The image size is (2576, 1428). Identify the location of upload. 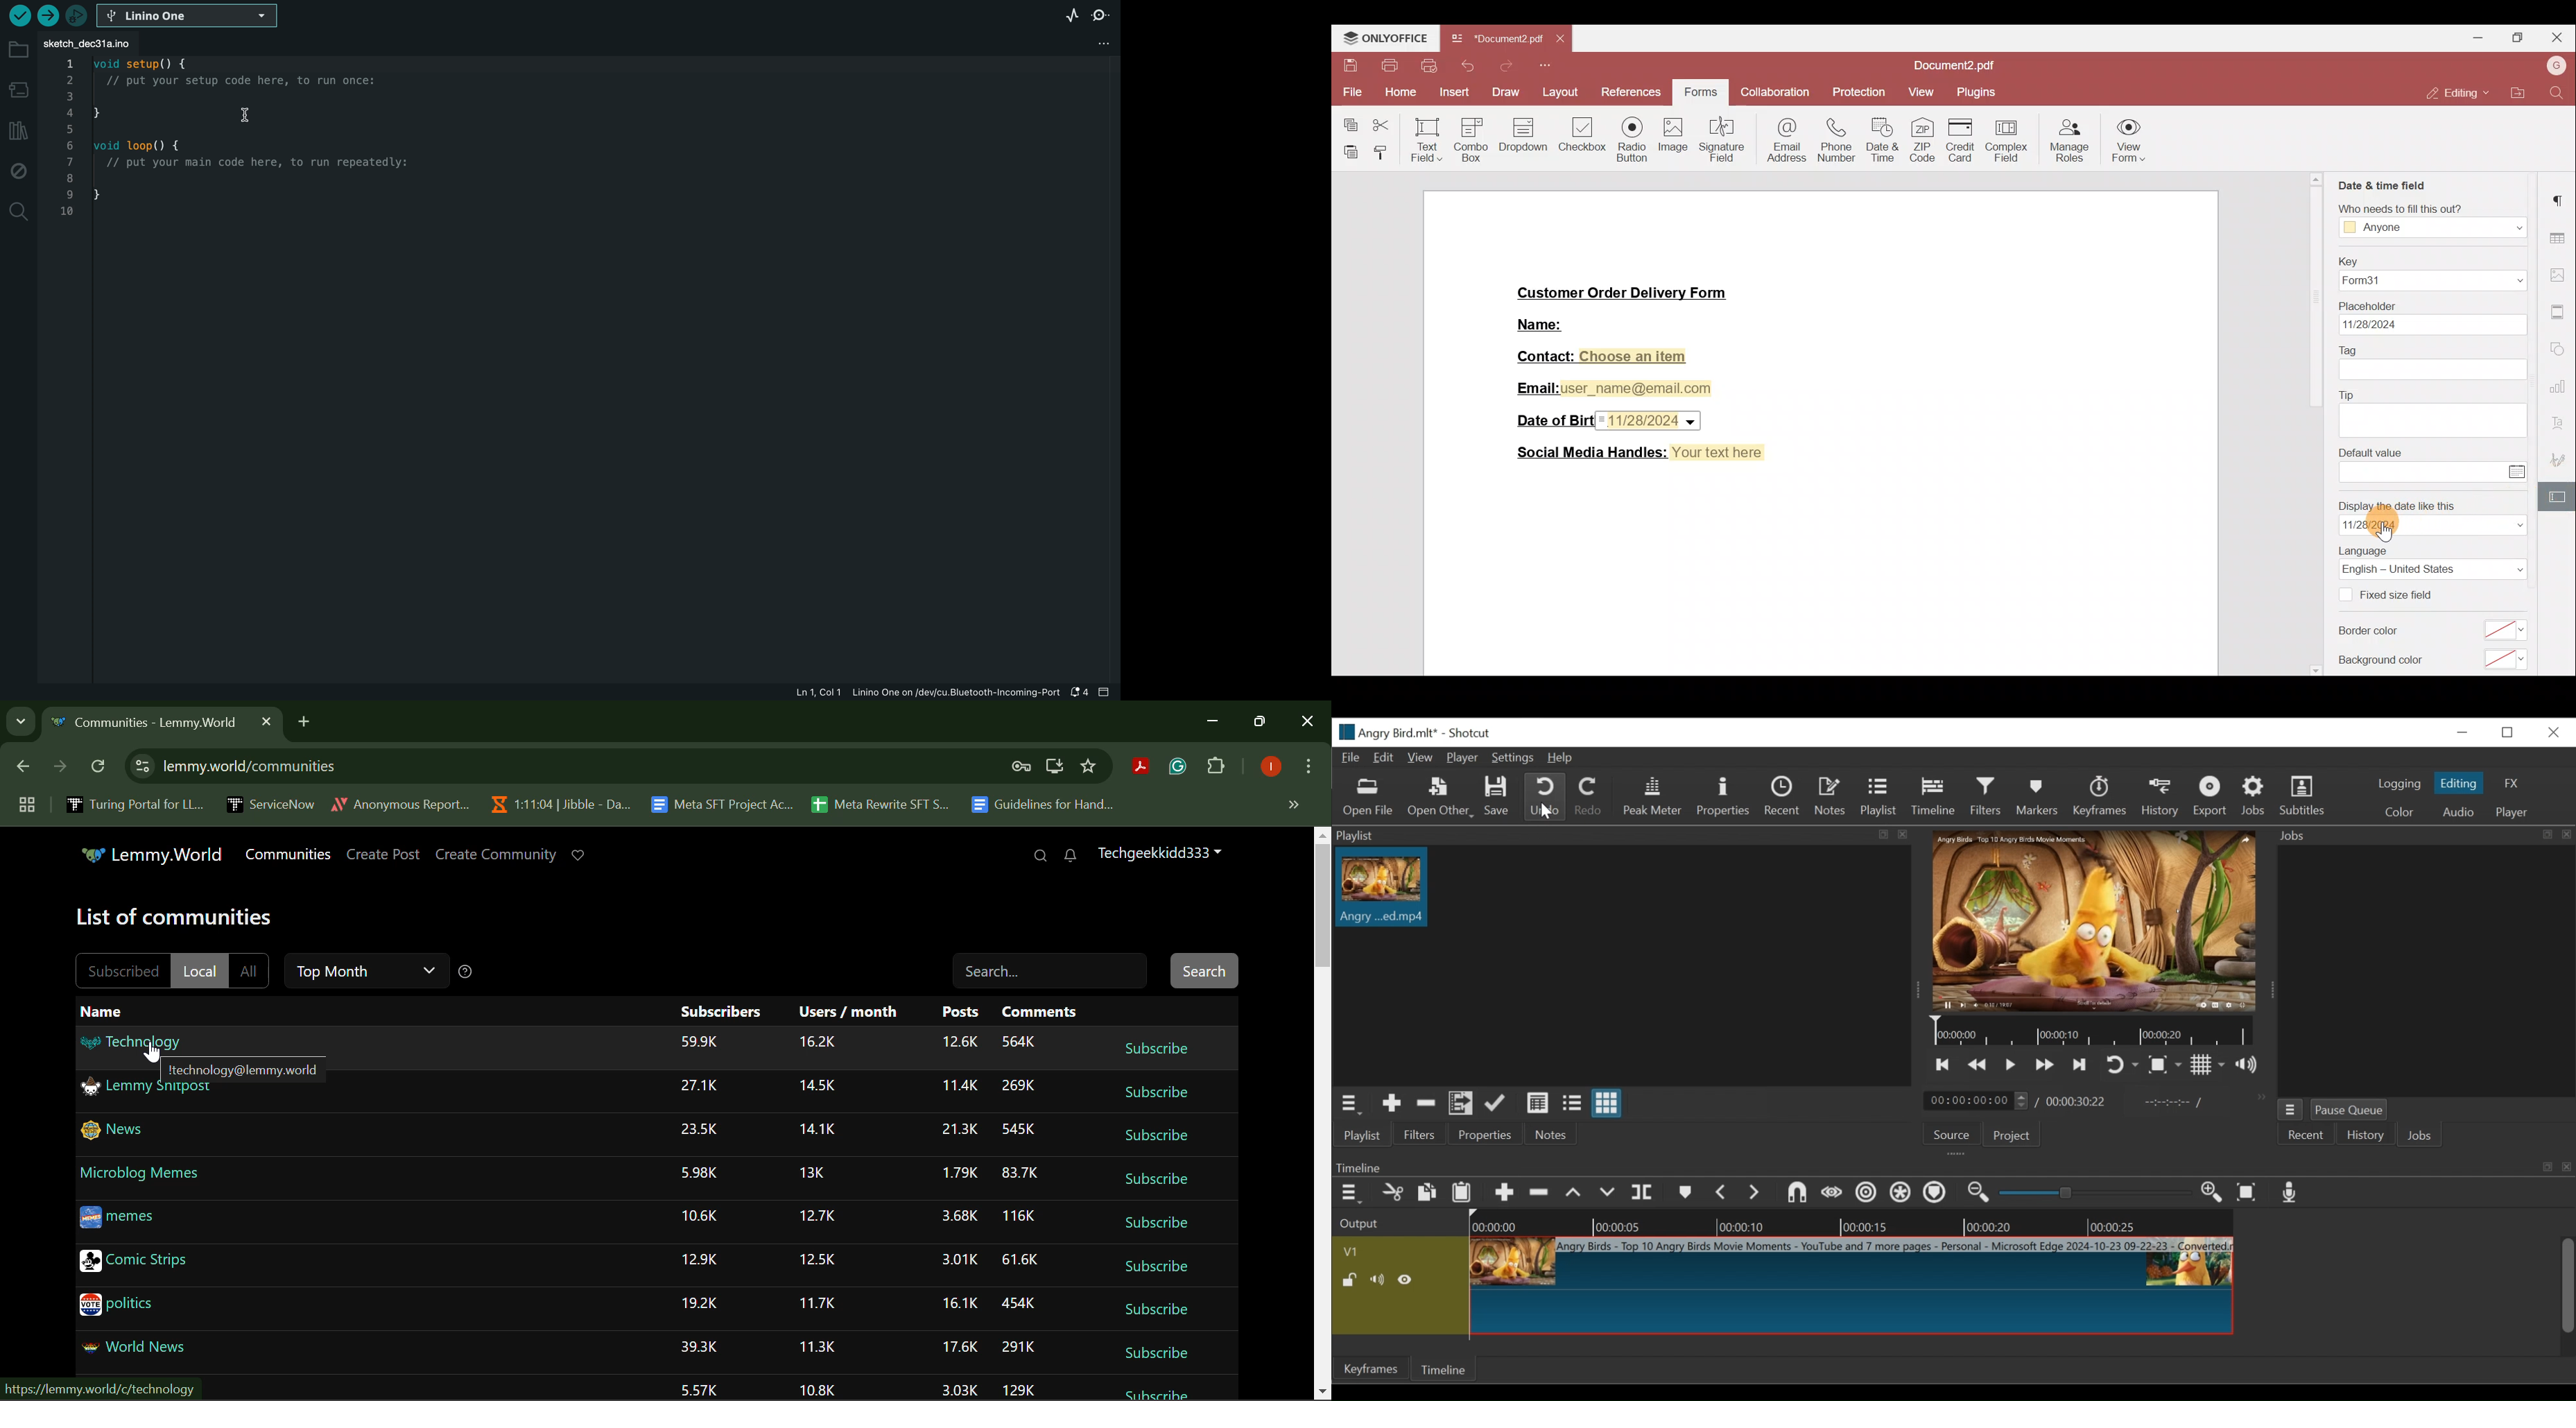
(19, 16).